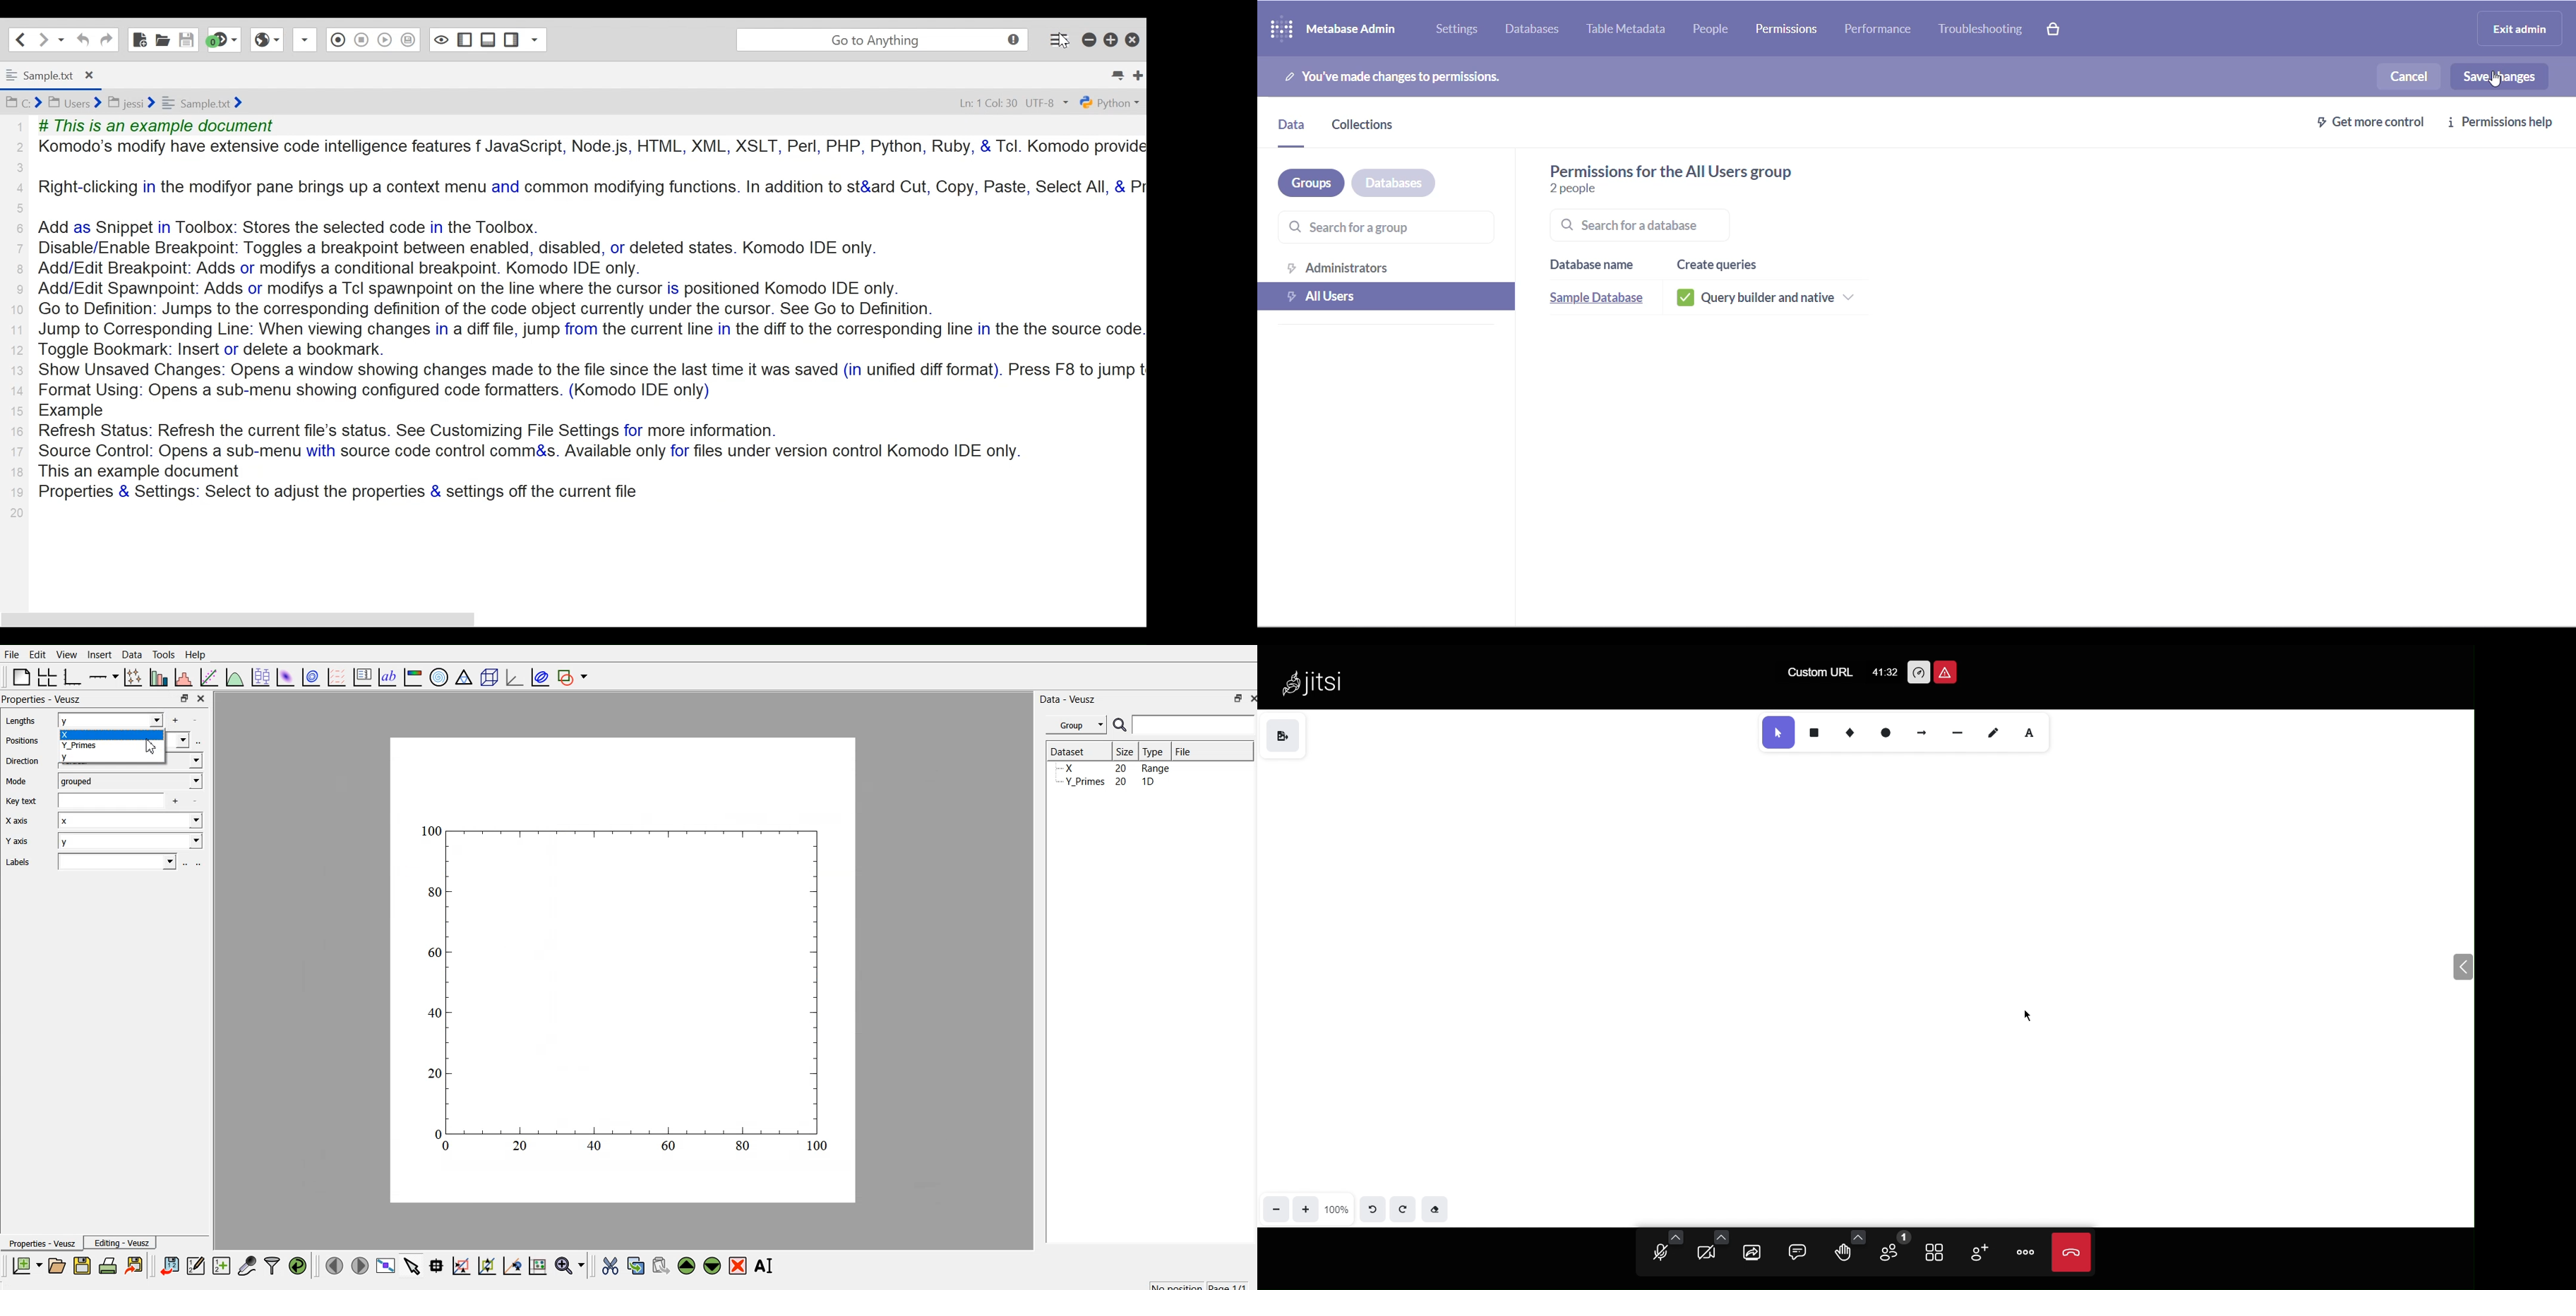  I want to click on Insert, so click(99, 654).